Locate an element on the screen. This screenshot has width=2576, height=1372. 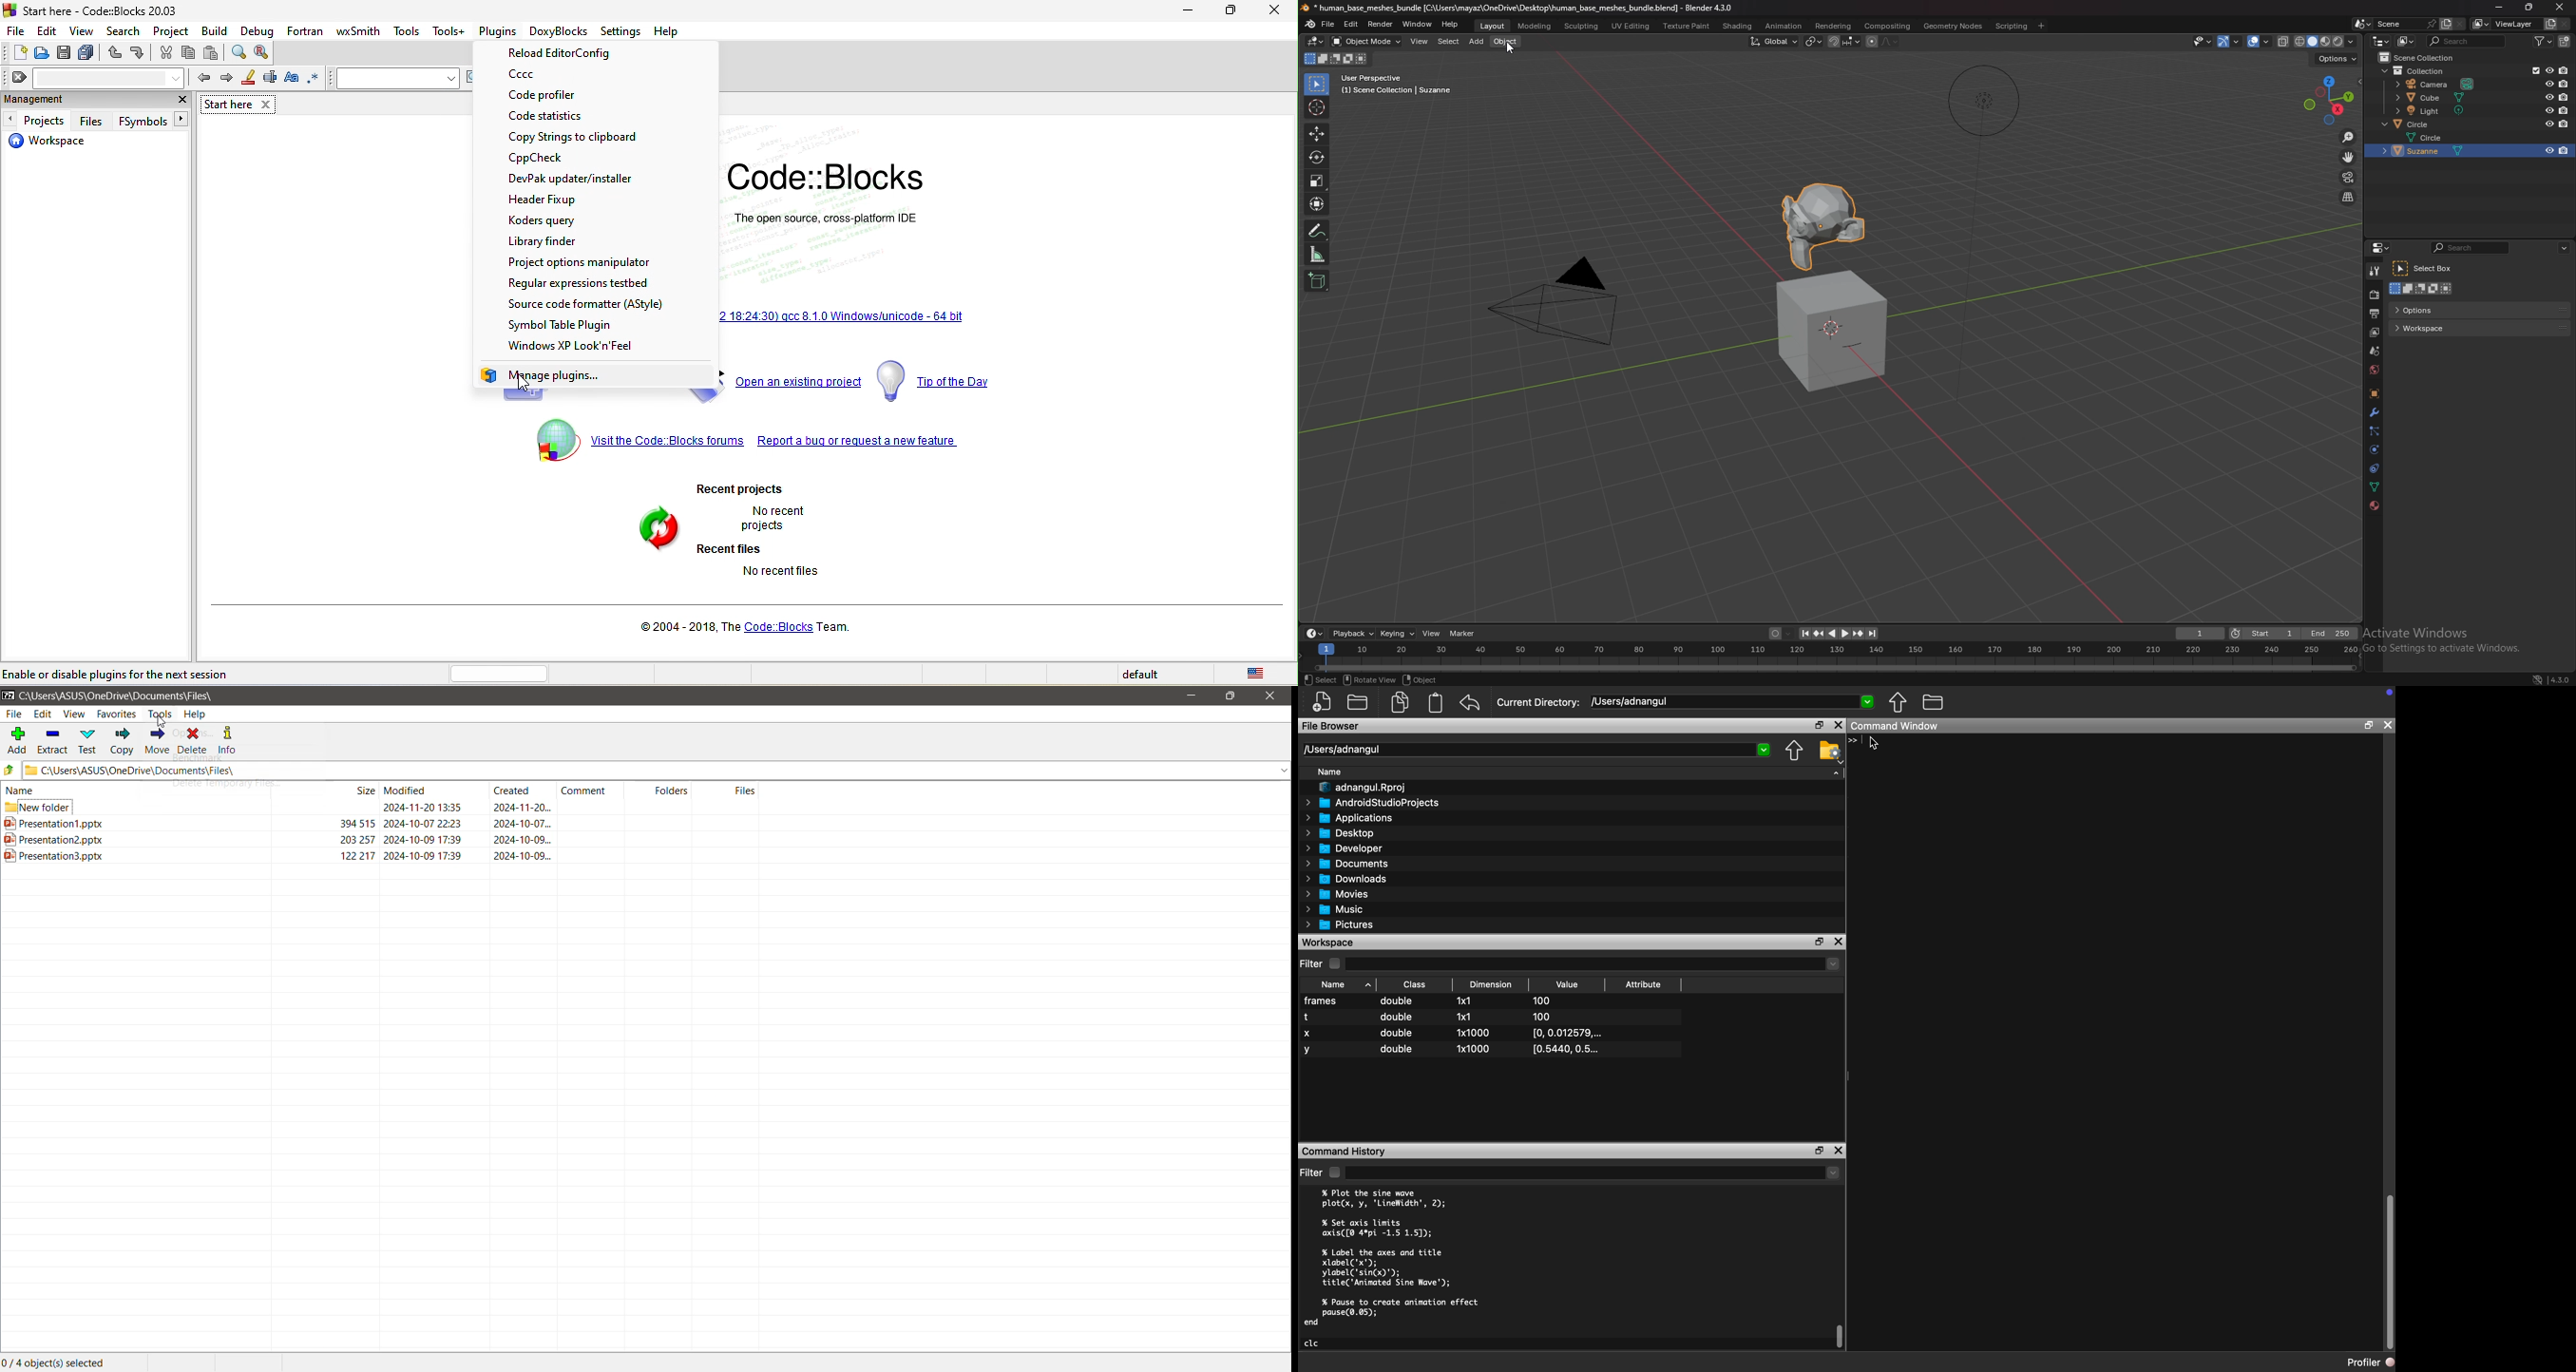
cursor movement is located at coordinates (522, 383).